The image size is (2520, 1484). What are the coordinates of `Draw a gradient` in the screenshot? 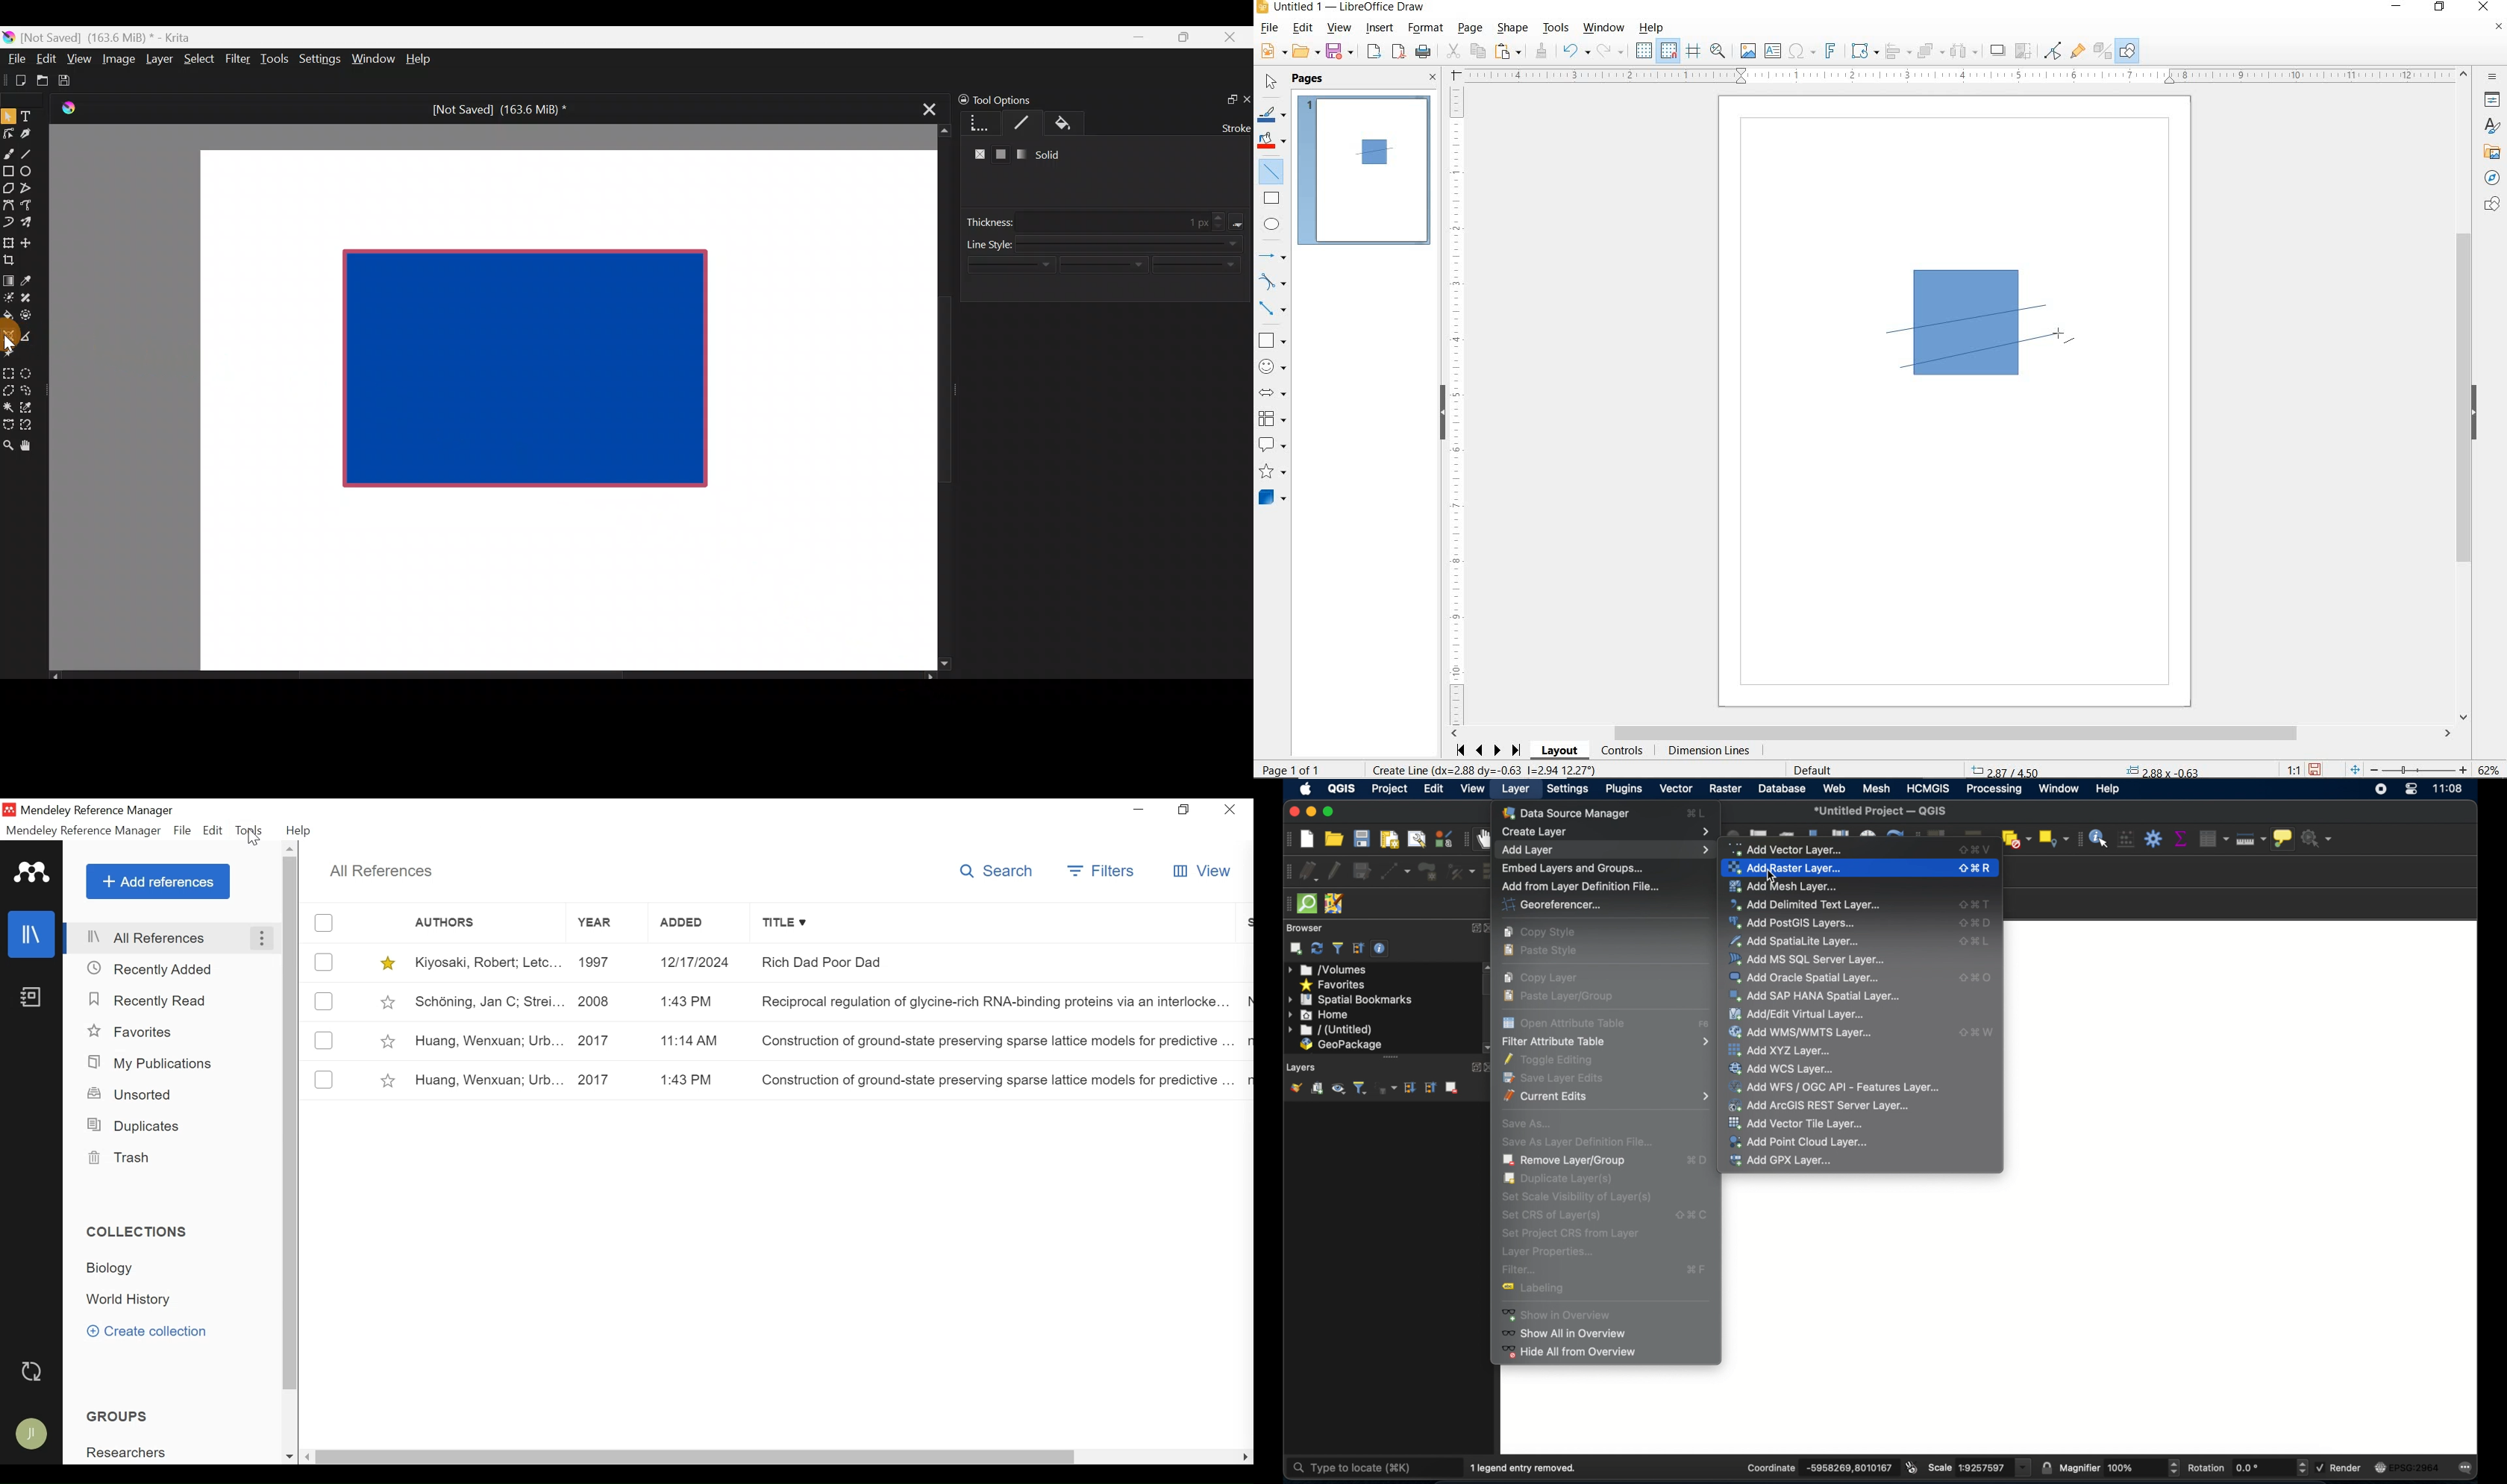 It's located at (8, 277).